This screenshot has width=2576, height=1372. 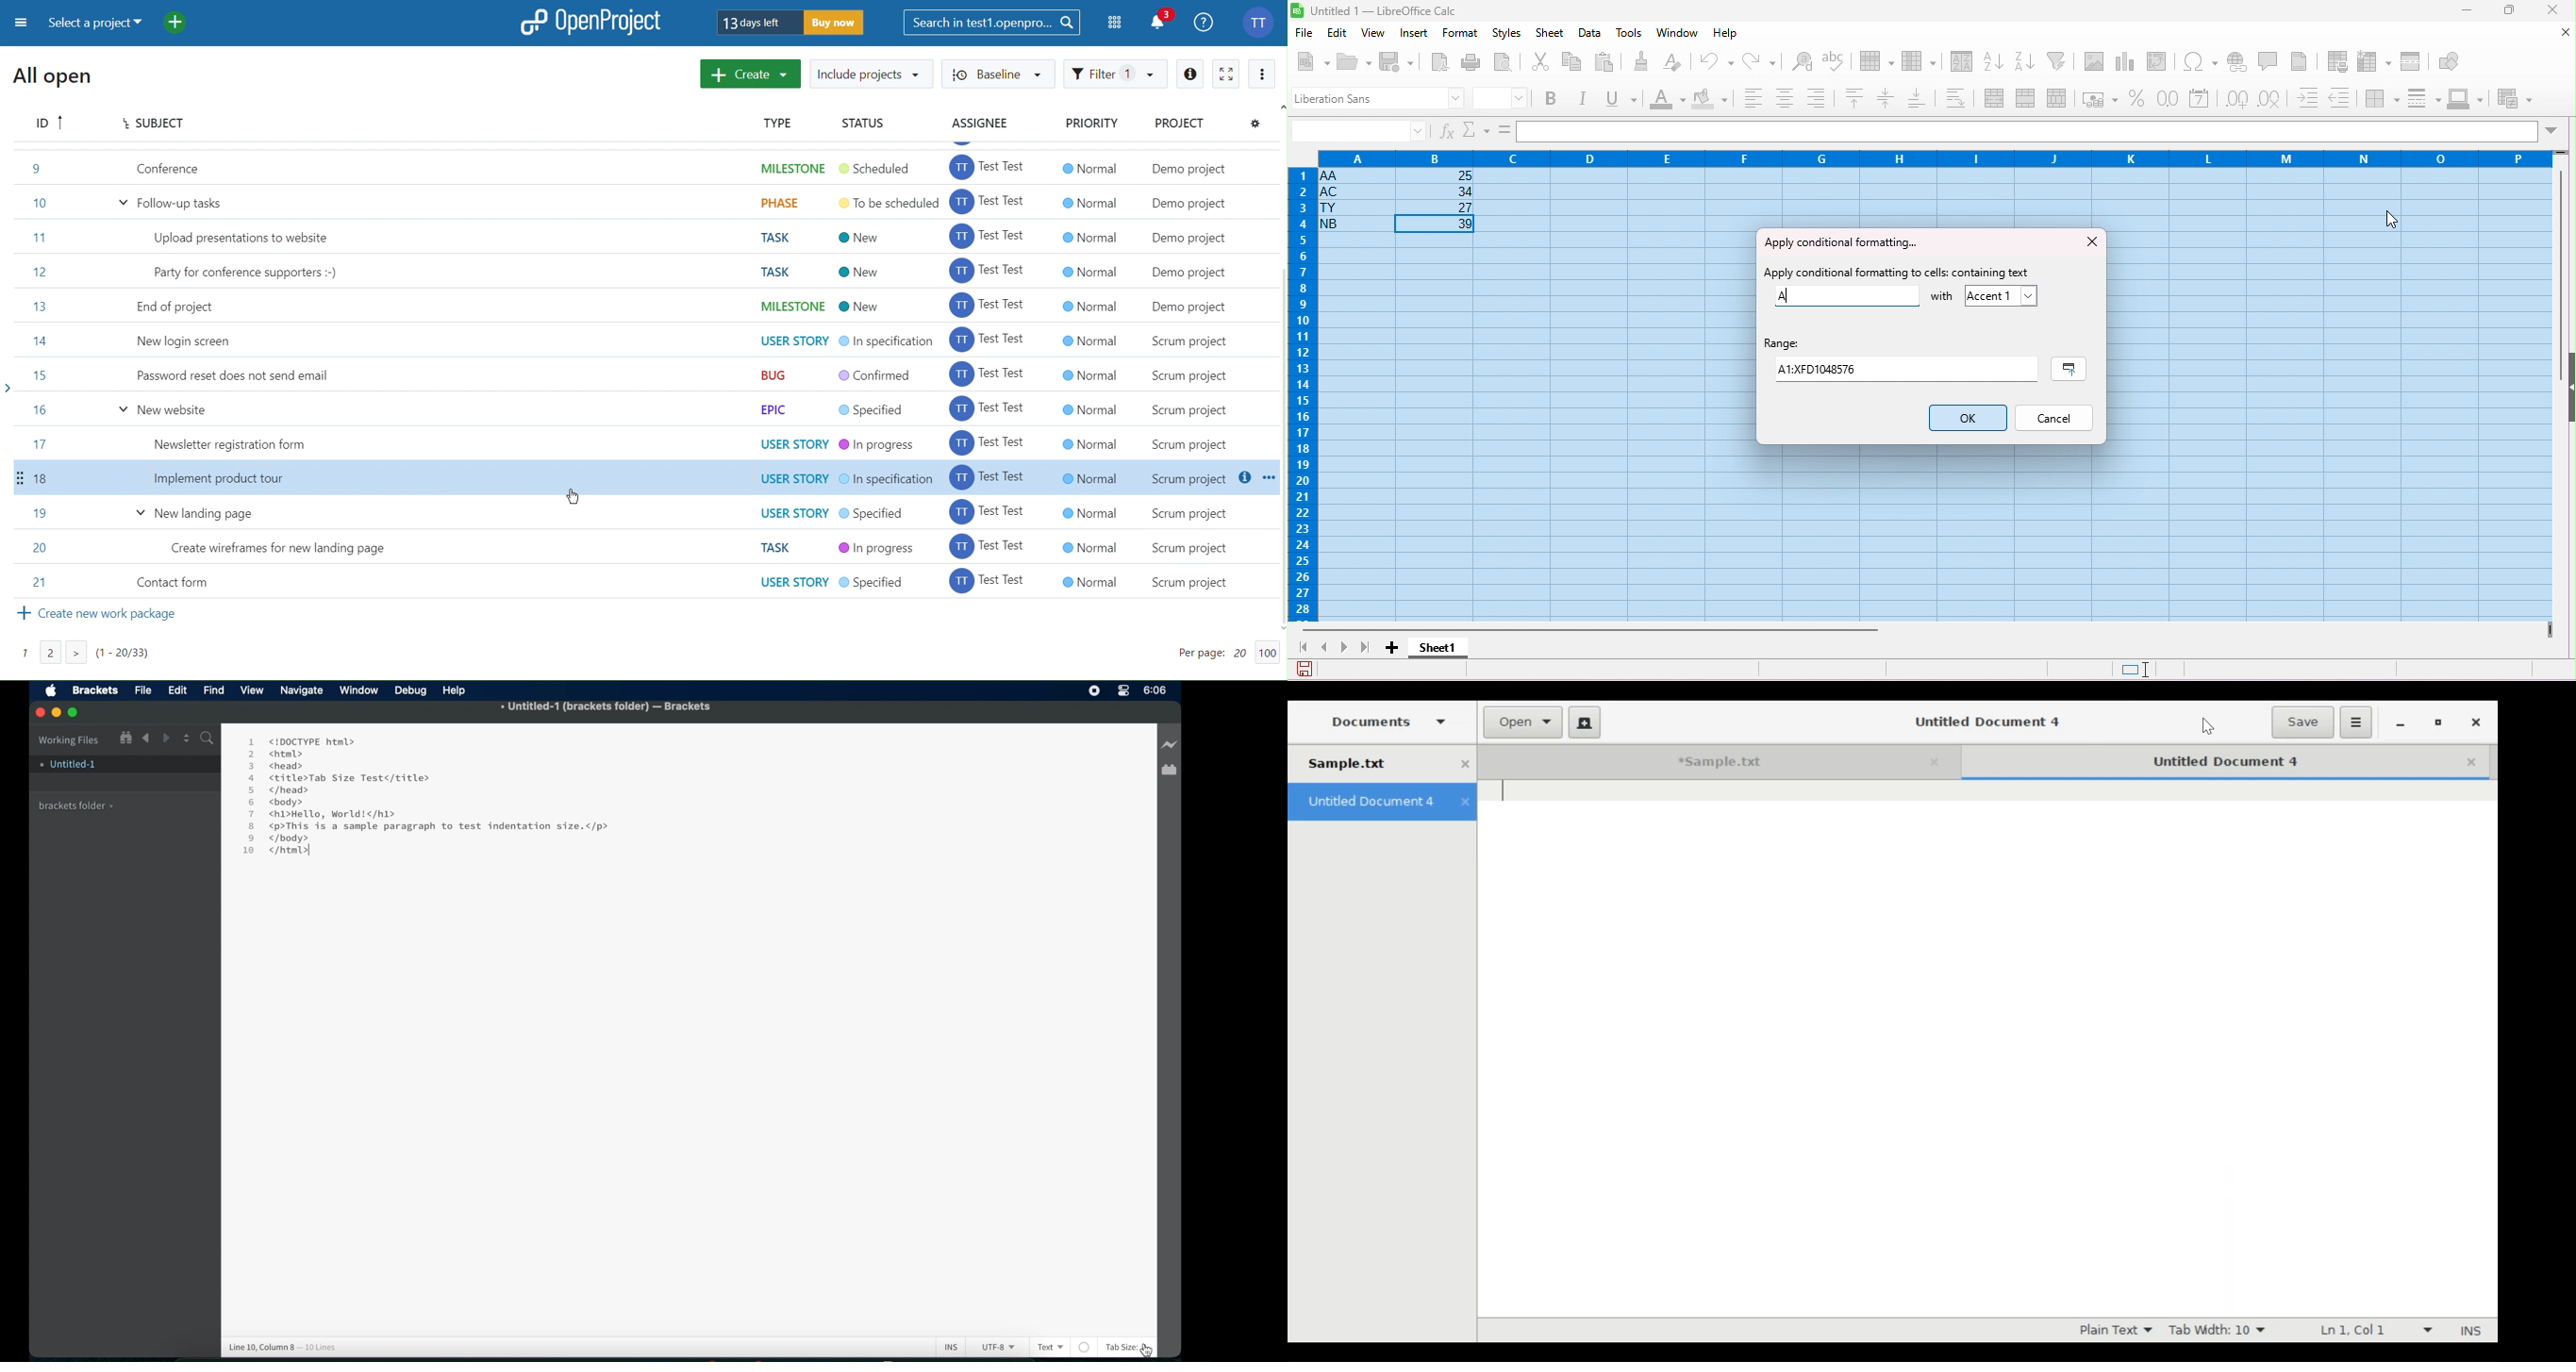 What do you see at coordinates (1678, 33) in the screenshot?
I see `window` at bounding box center [1678, 33].